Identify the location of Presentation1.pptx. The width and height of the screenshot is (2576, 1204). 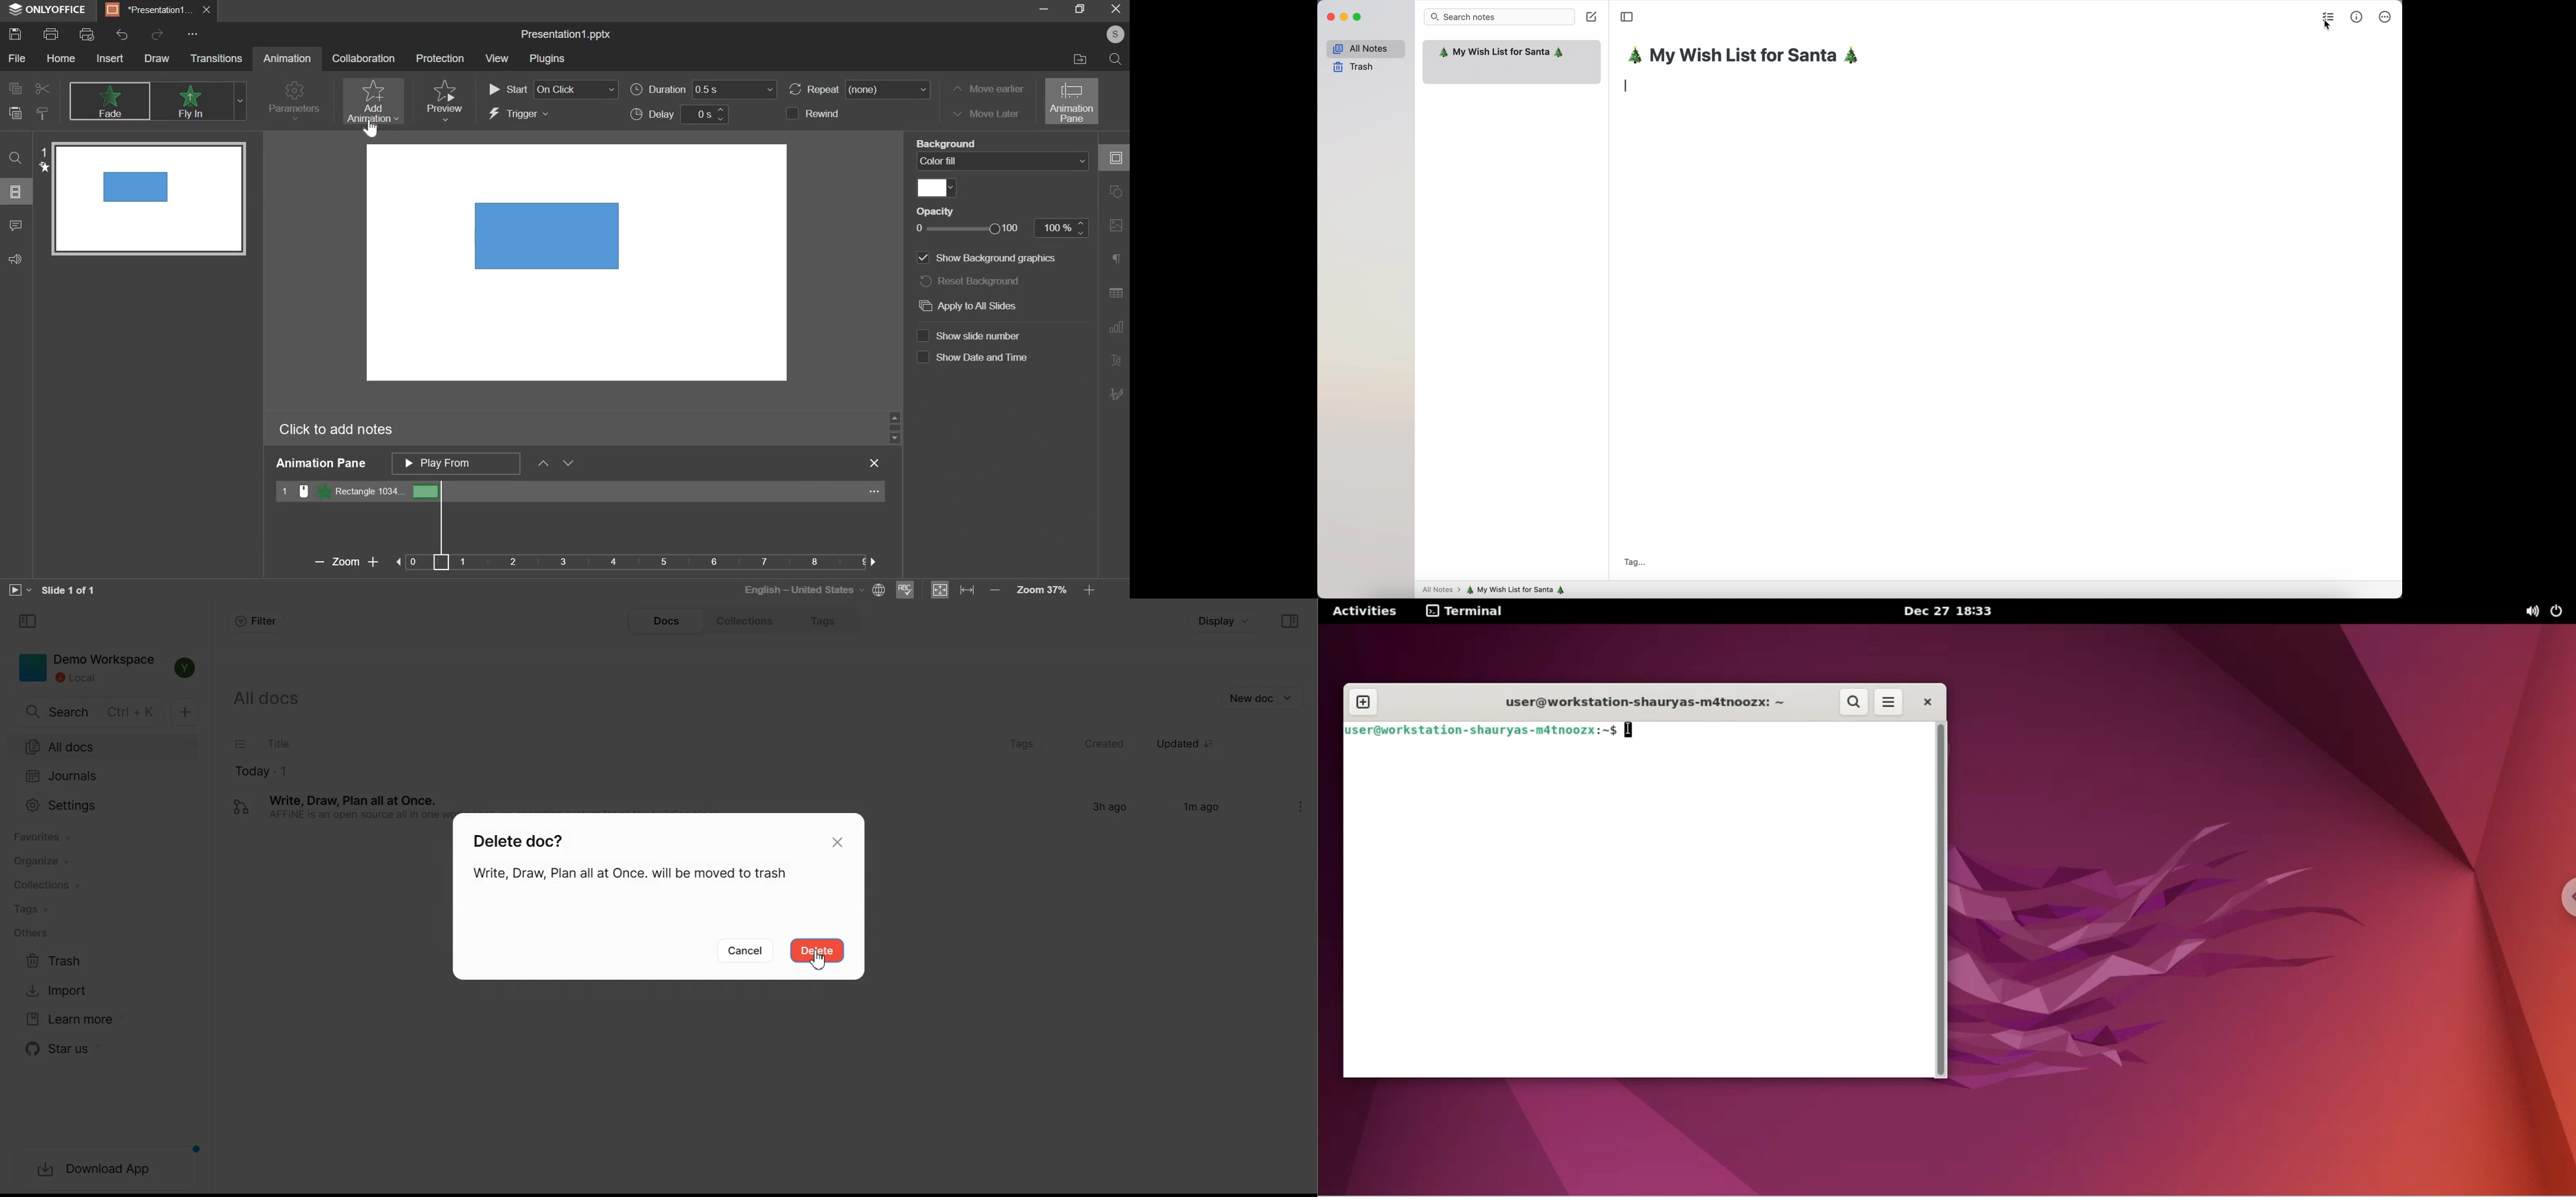
(568, 33).